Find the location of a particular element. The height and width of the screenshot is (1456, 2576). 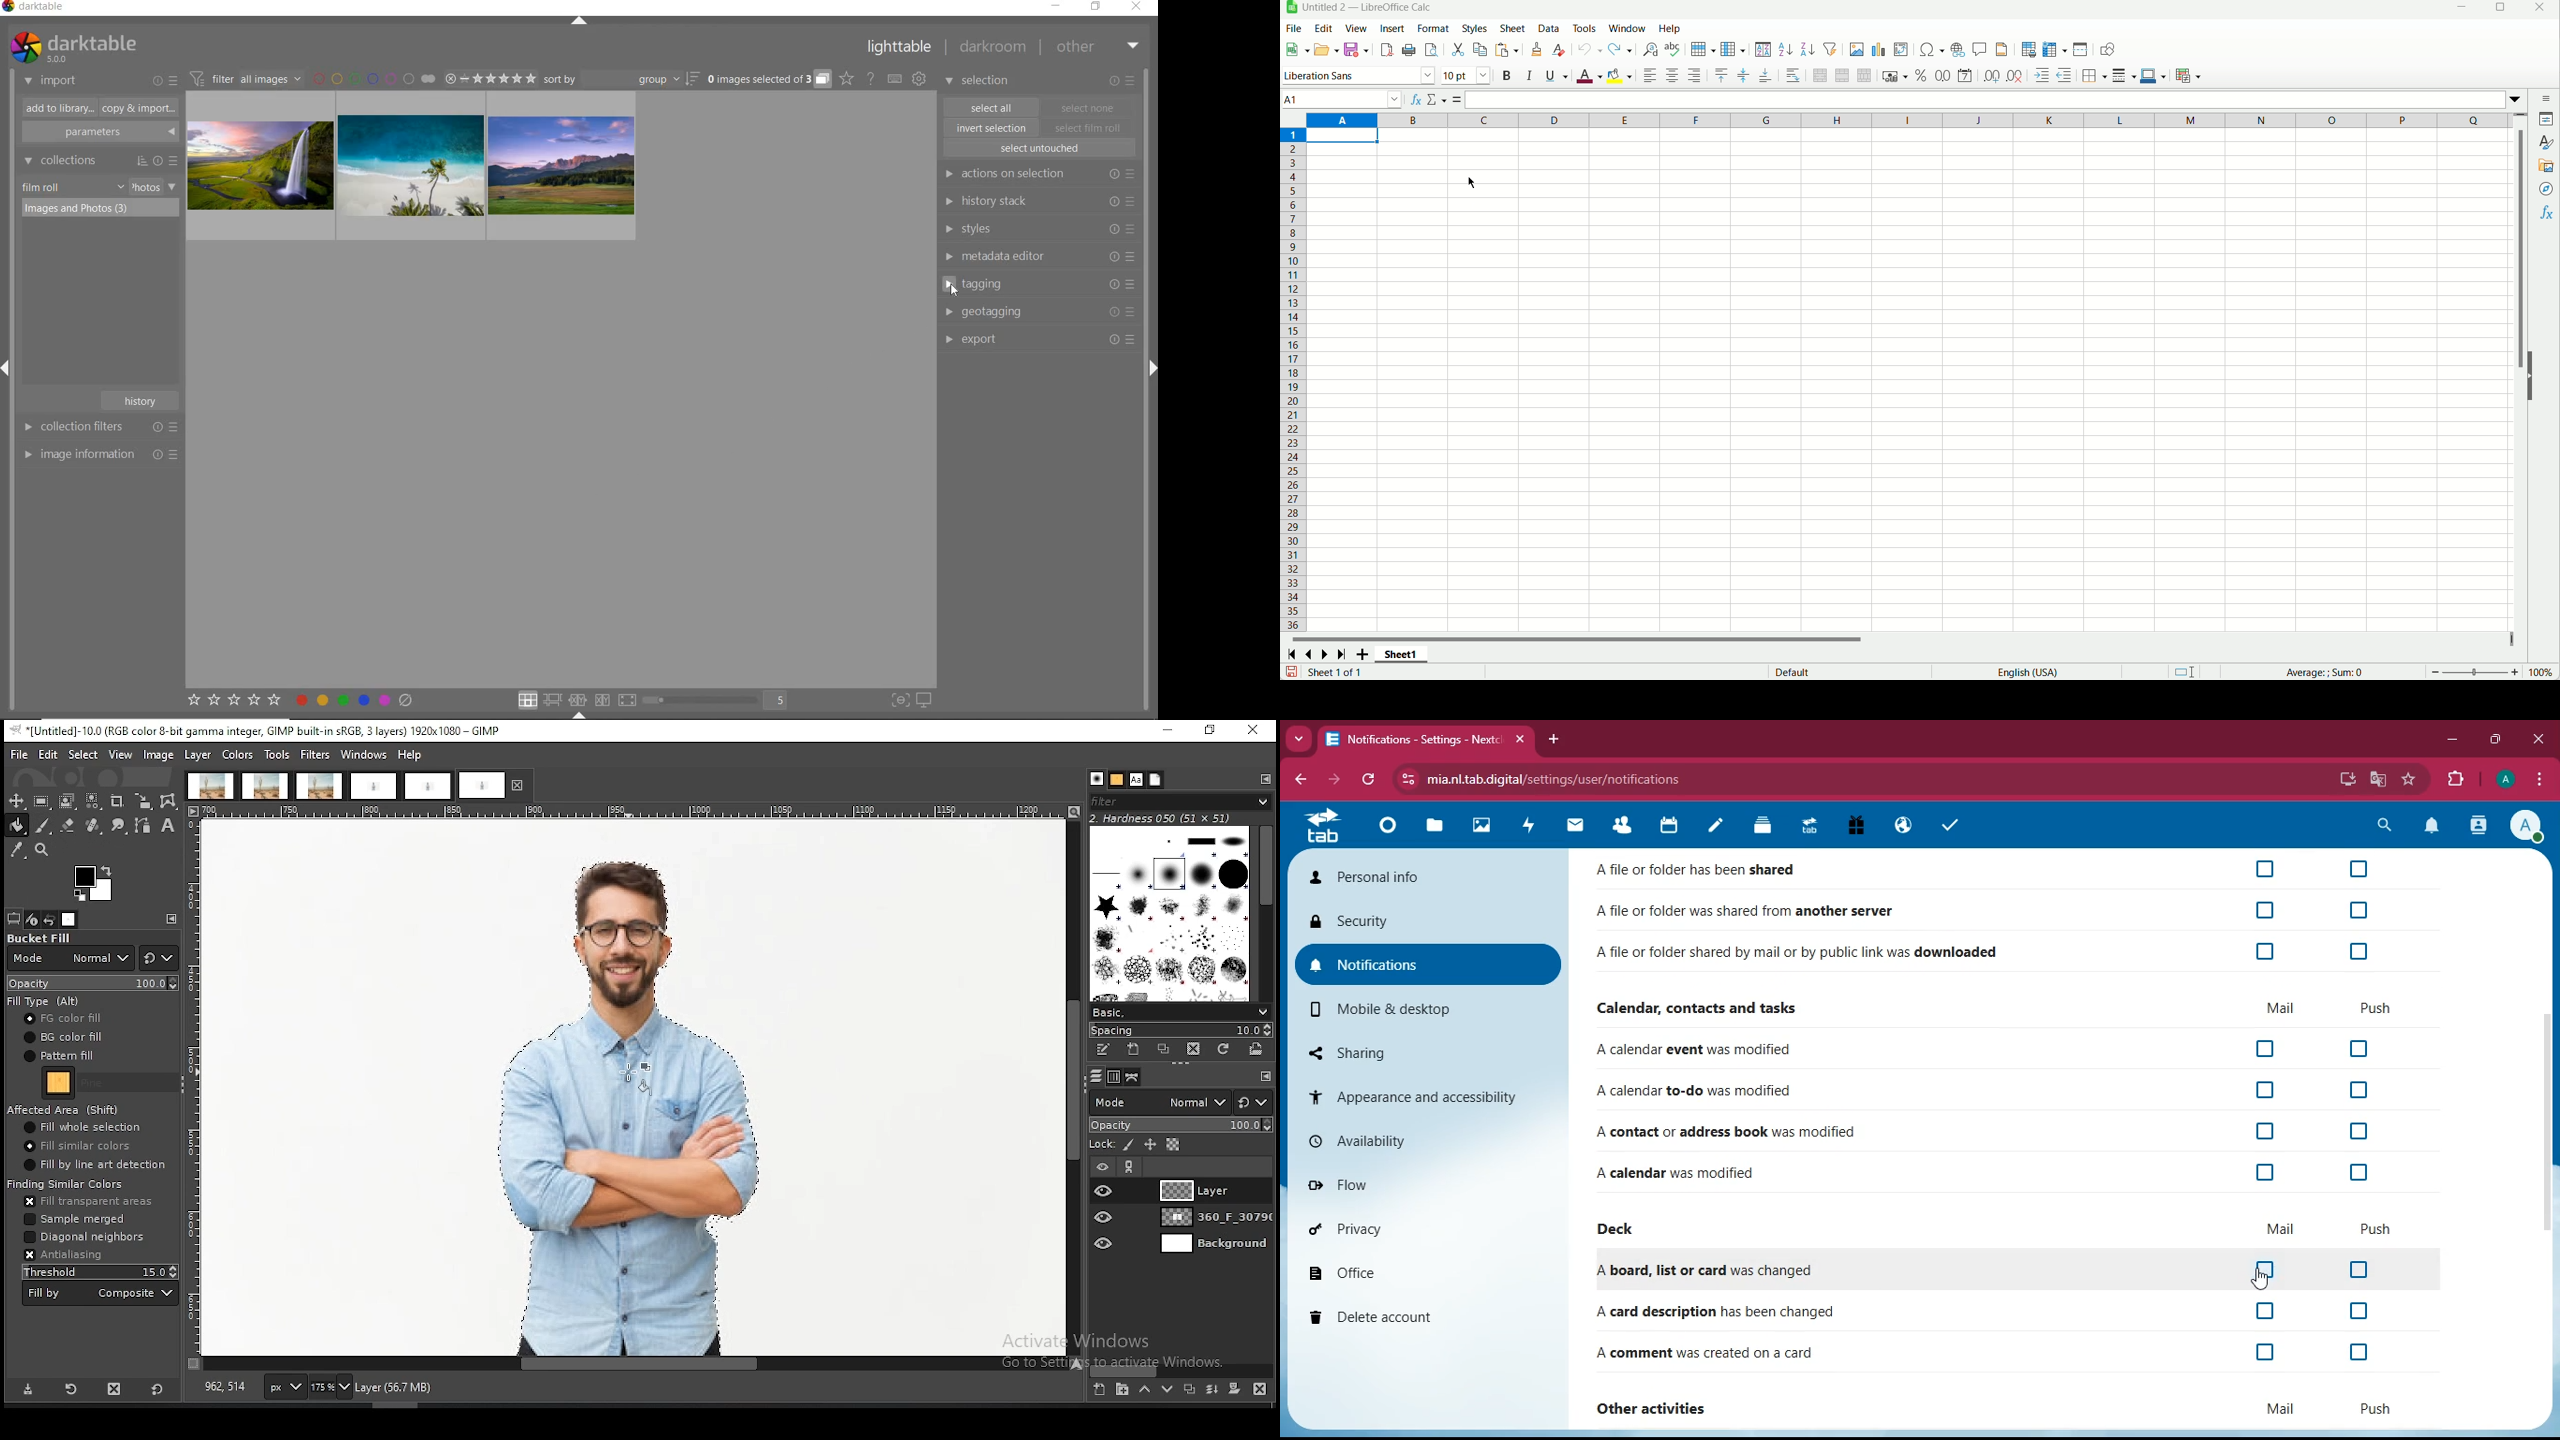

Standard selection is located at coordinates (2183, 671).